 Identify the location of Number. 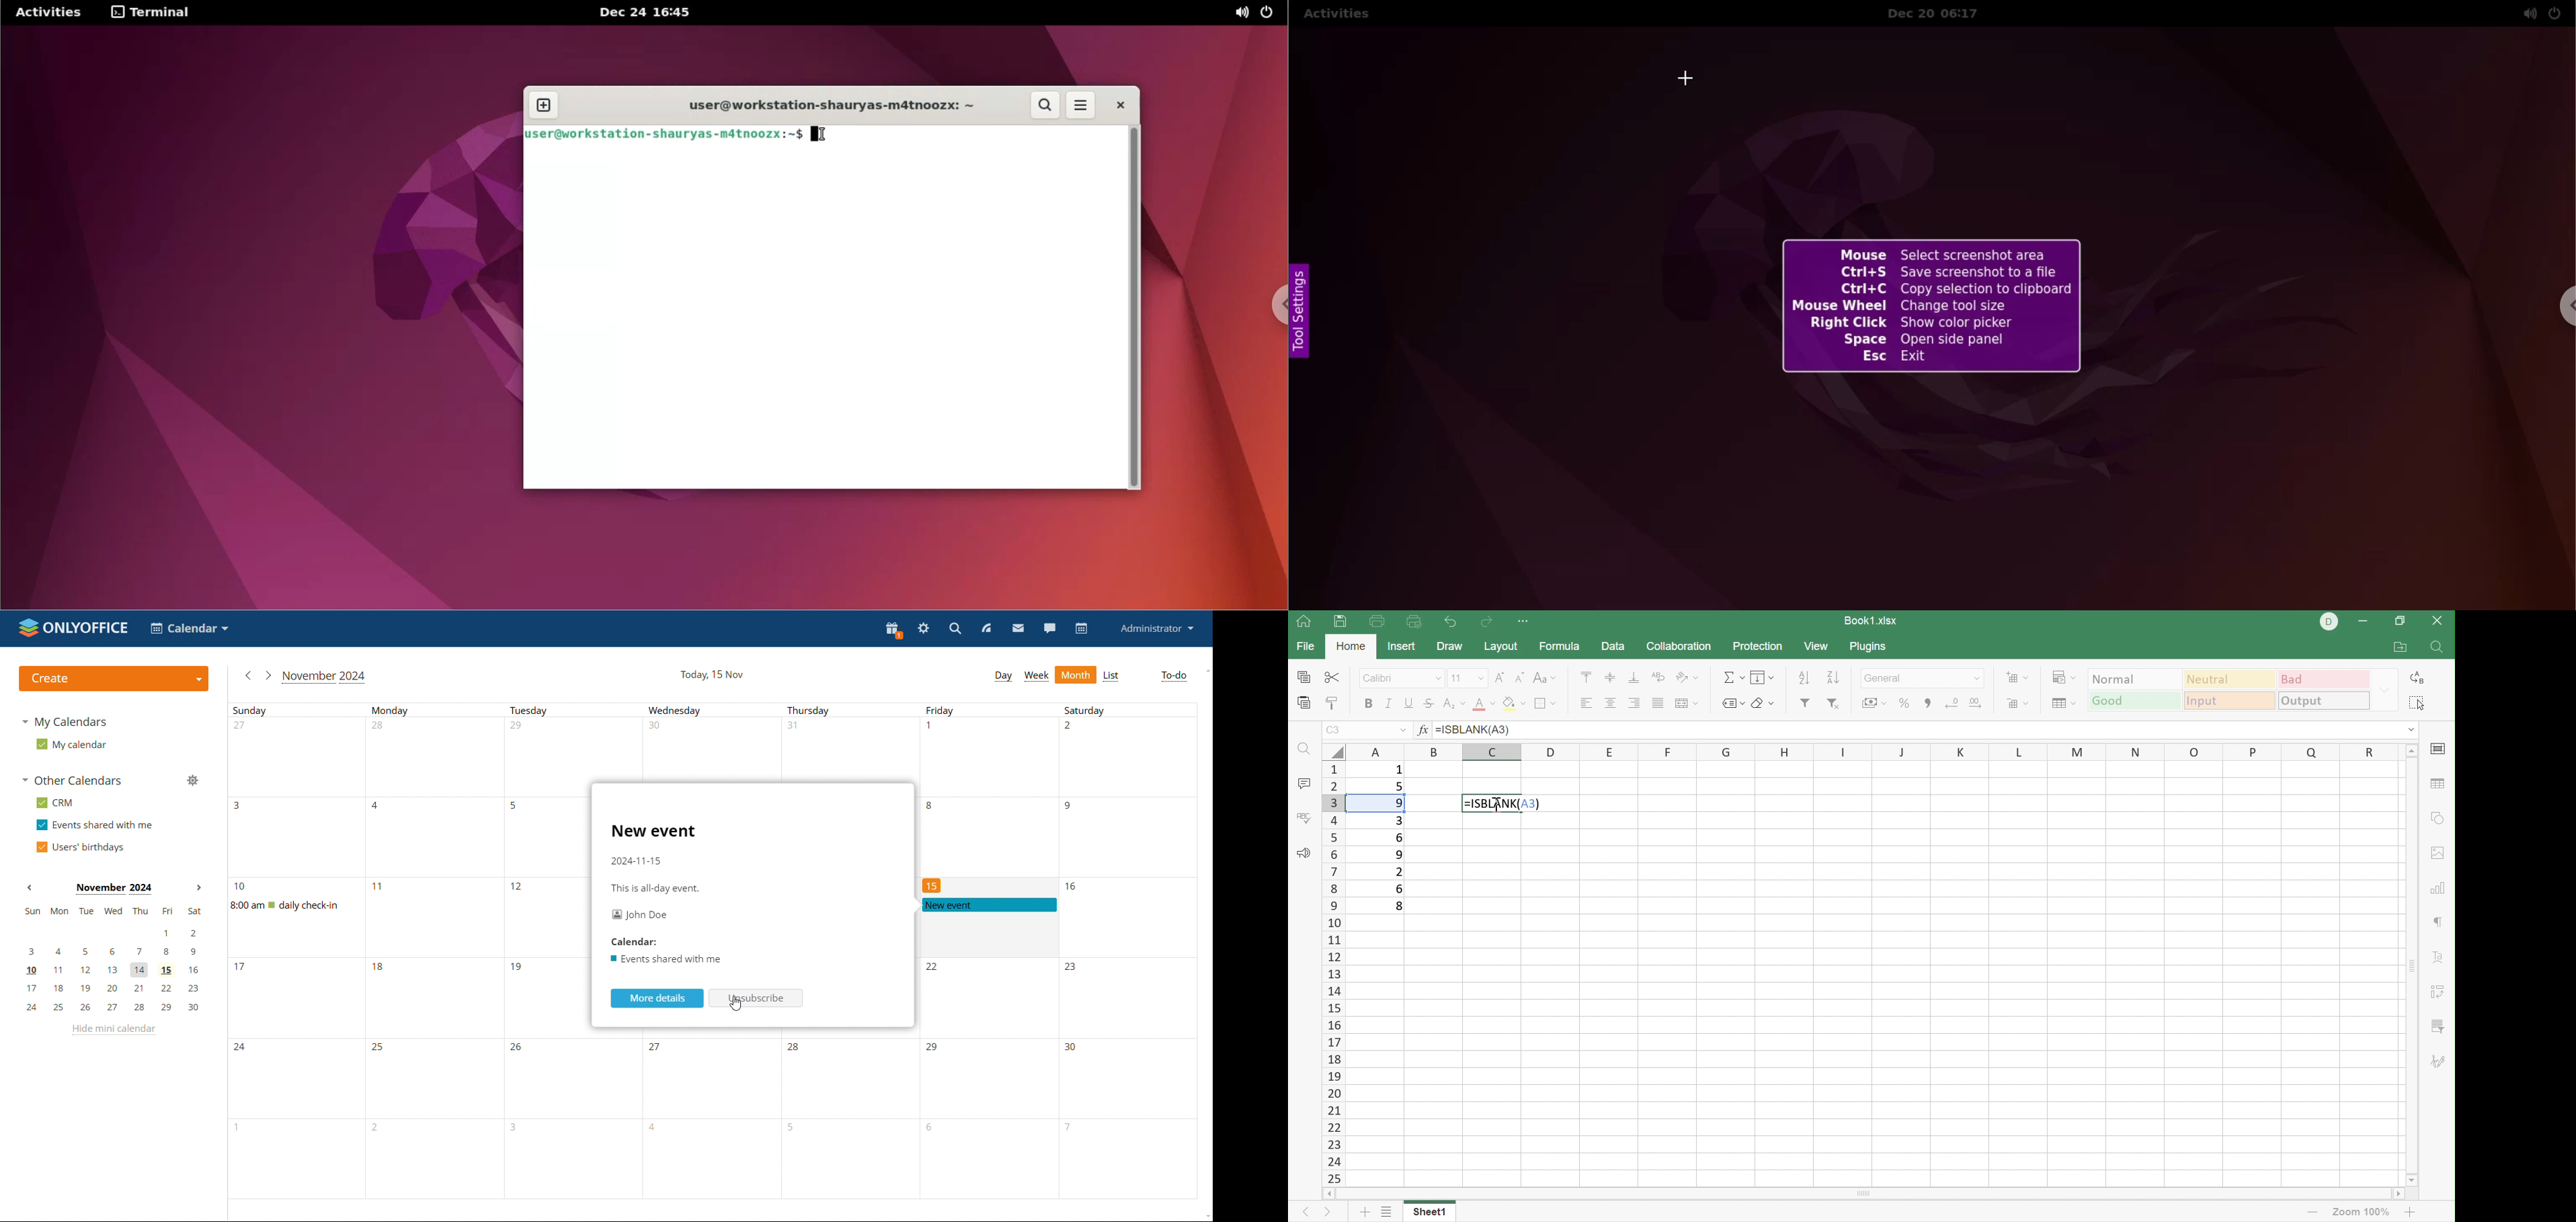
(796, 1049).